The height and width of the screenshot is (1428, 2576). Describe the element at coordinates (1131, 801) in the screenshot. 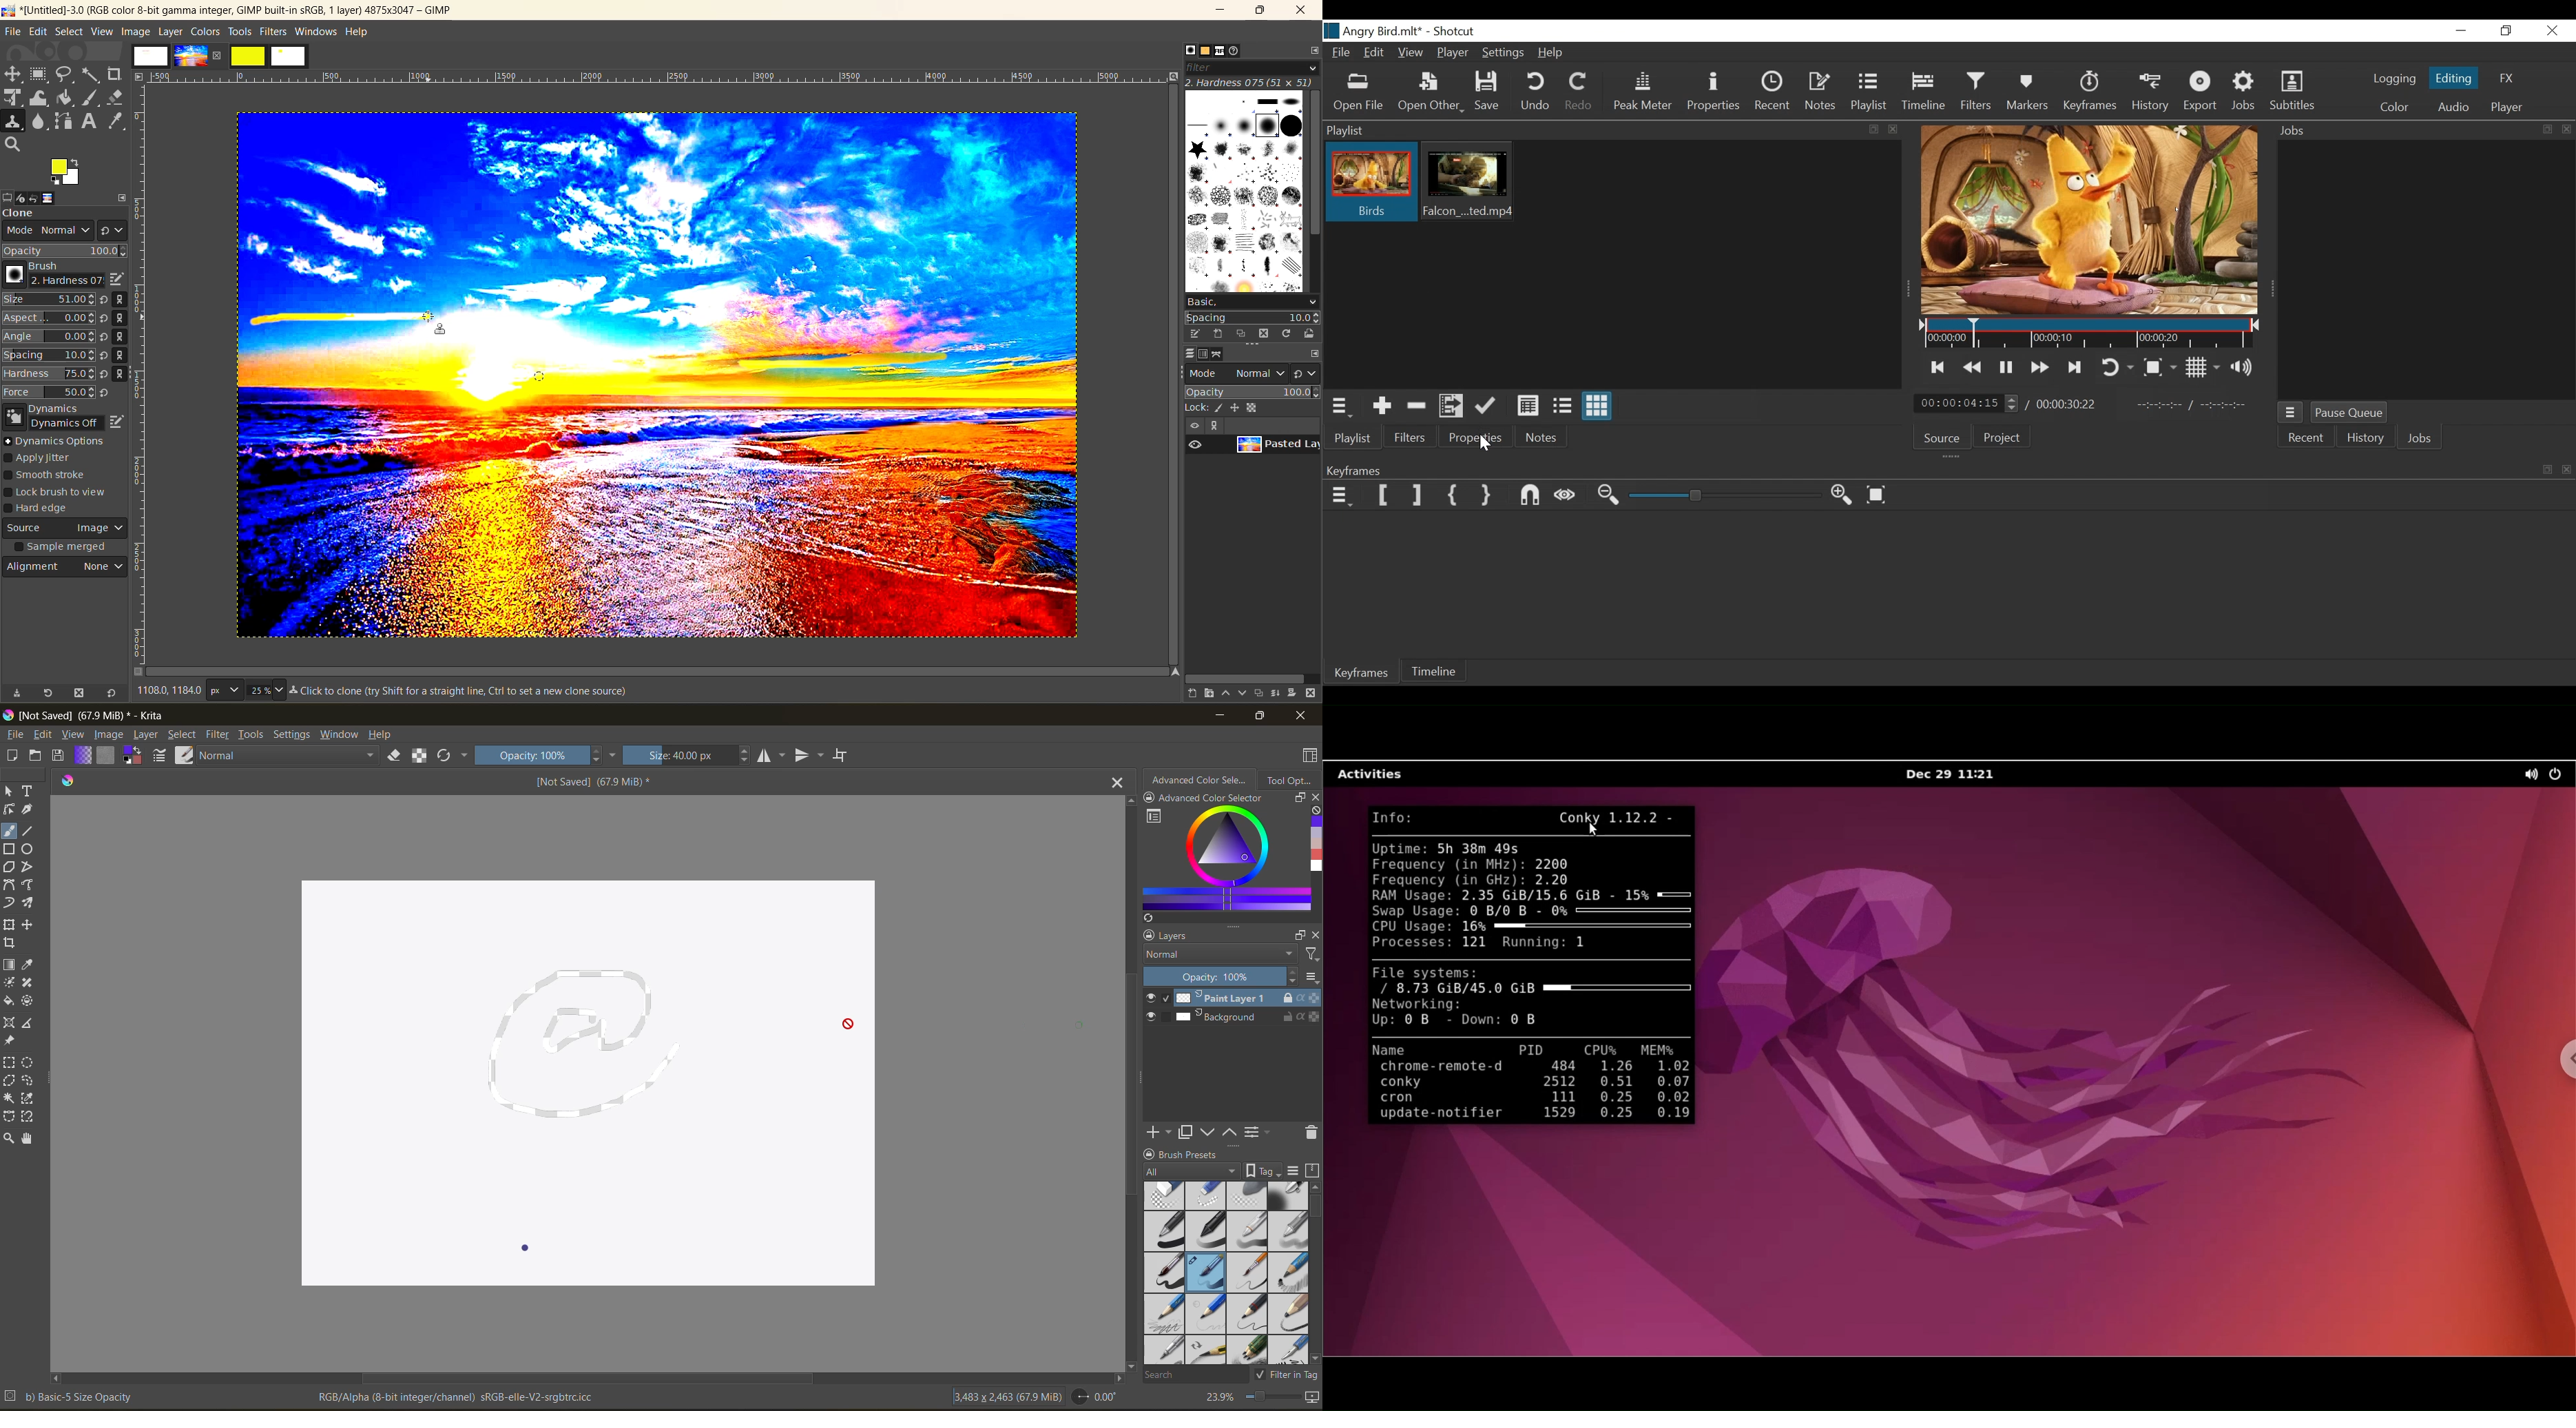

I see `scroll up` at that location.